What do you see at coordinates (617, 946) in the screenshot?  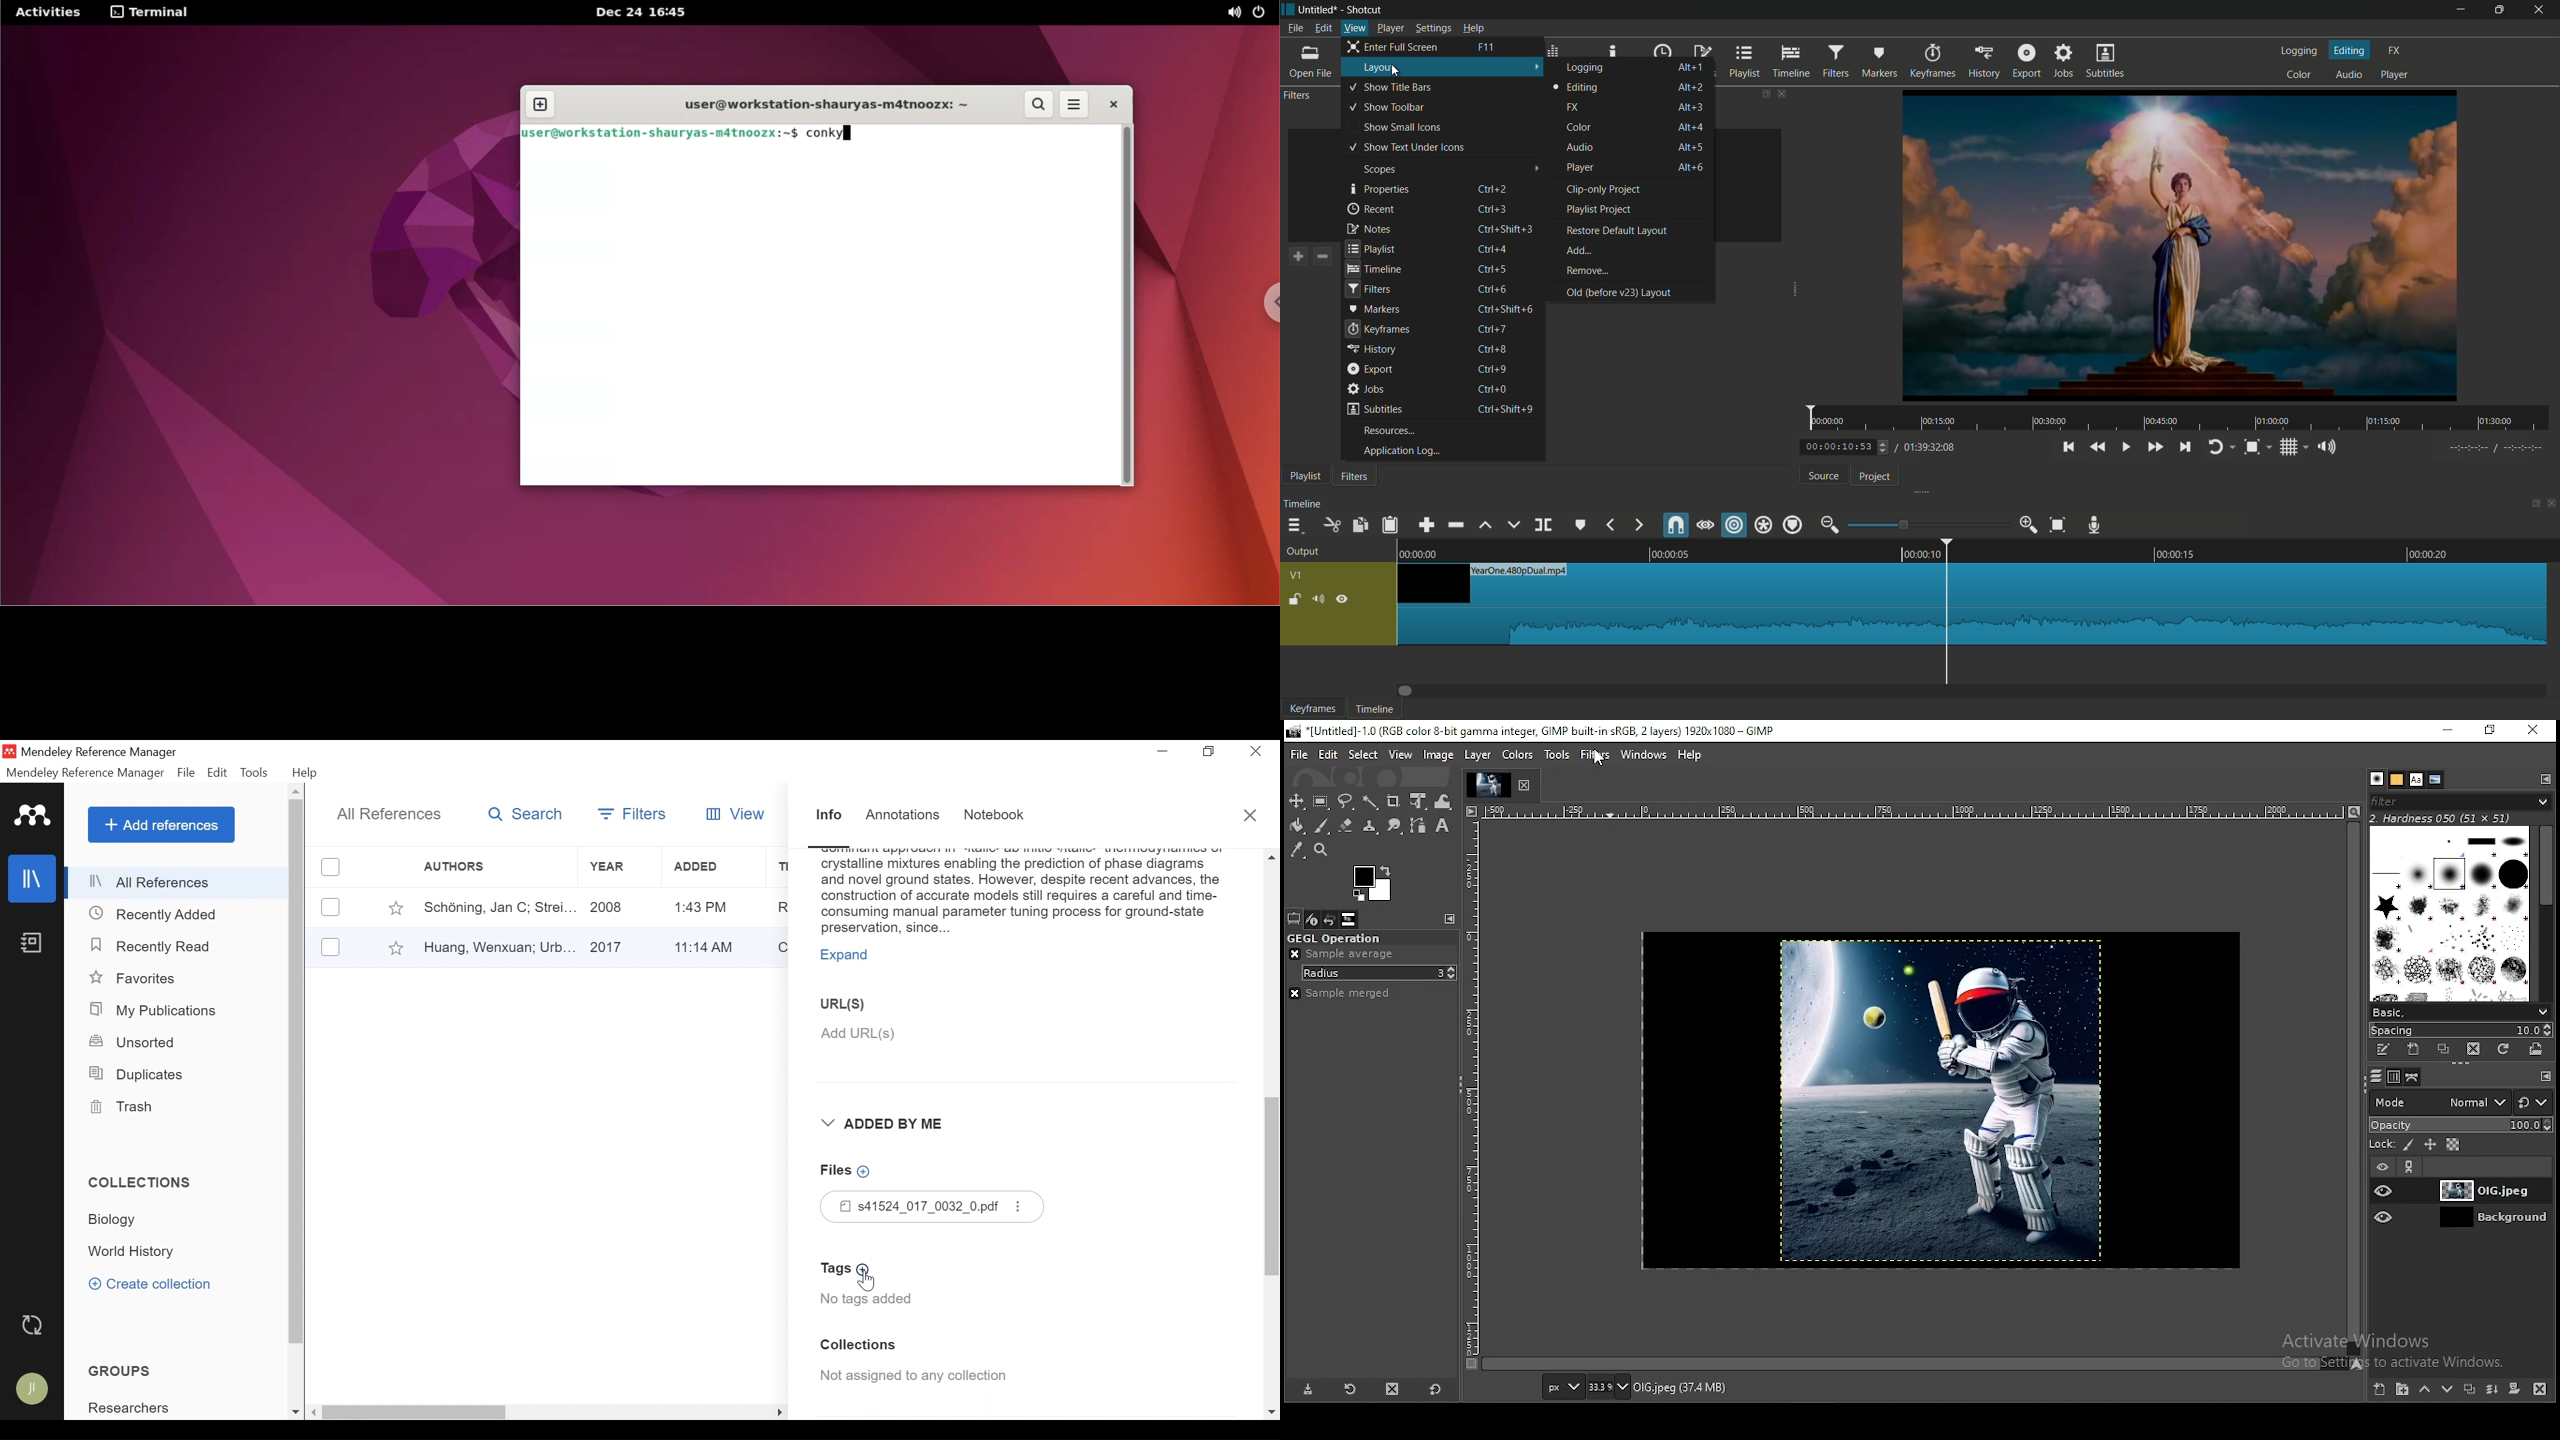 I see `Year` at bounding box center [617, 946].